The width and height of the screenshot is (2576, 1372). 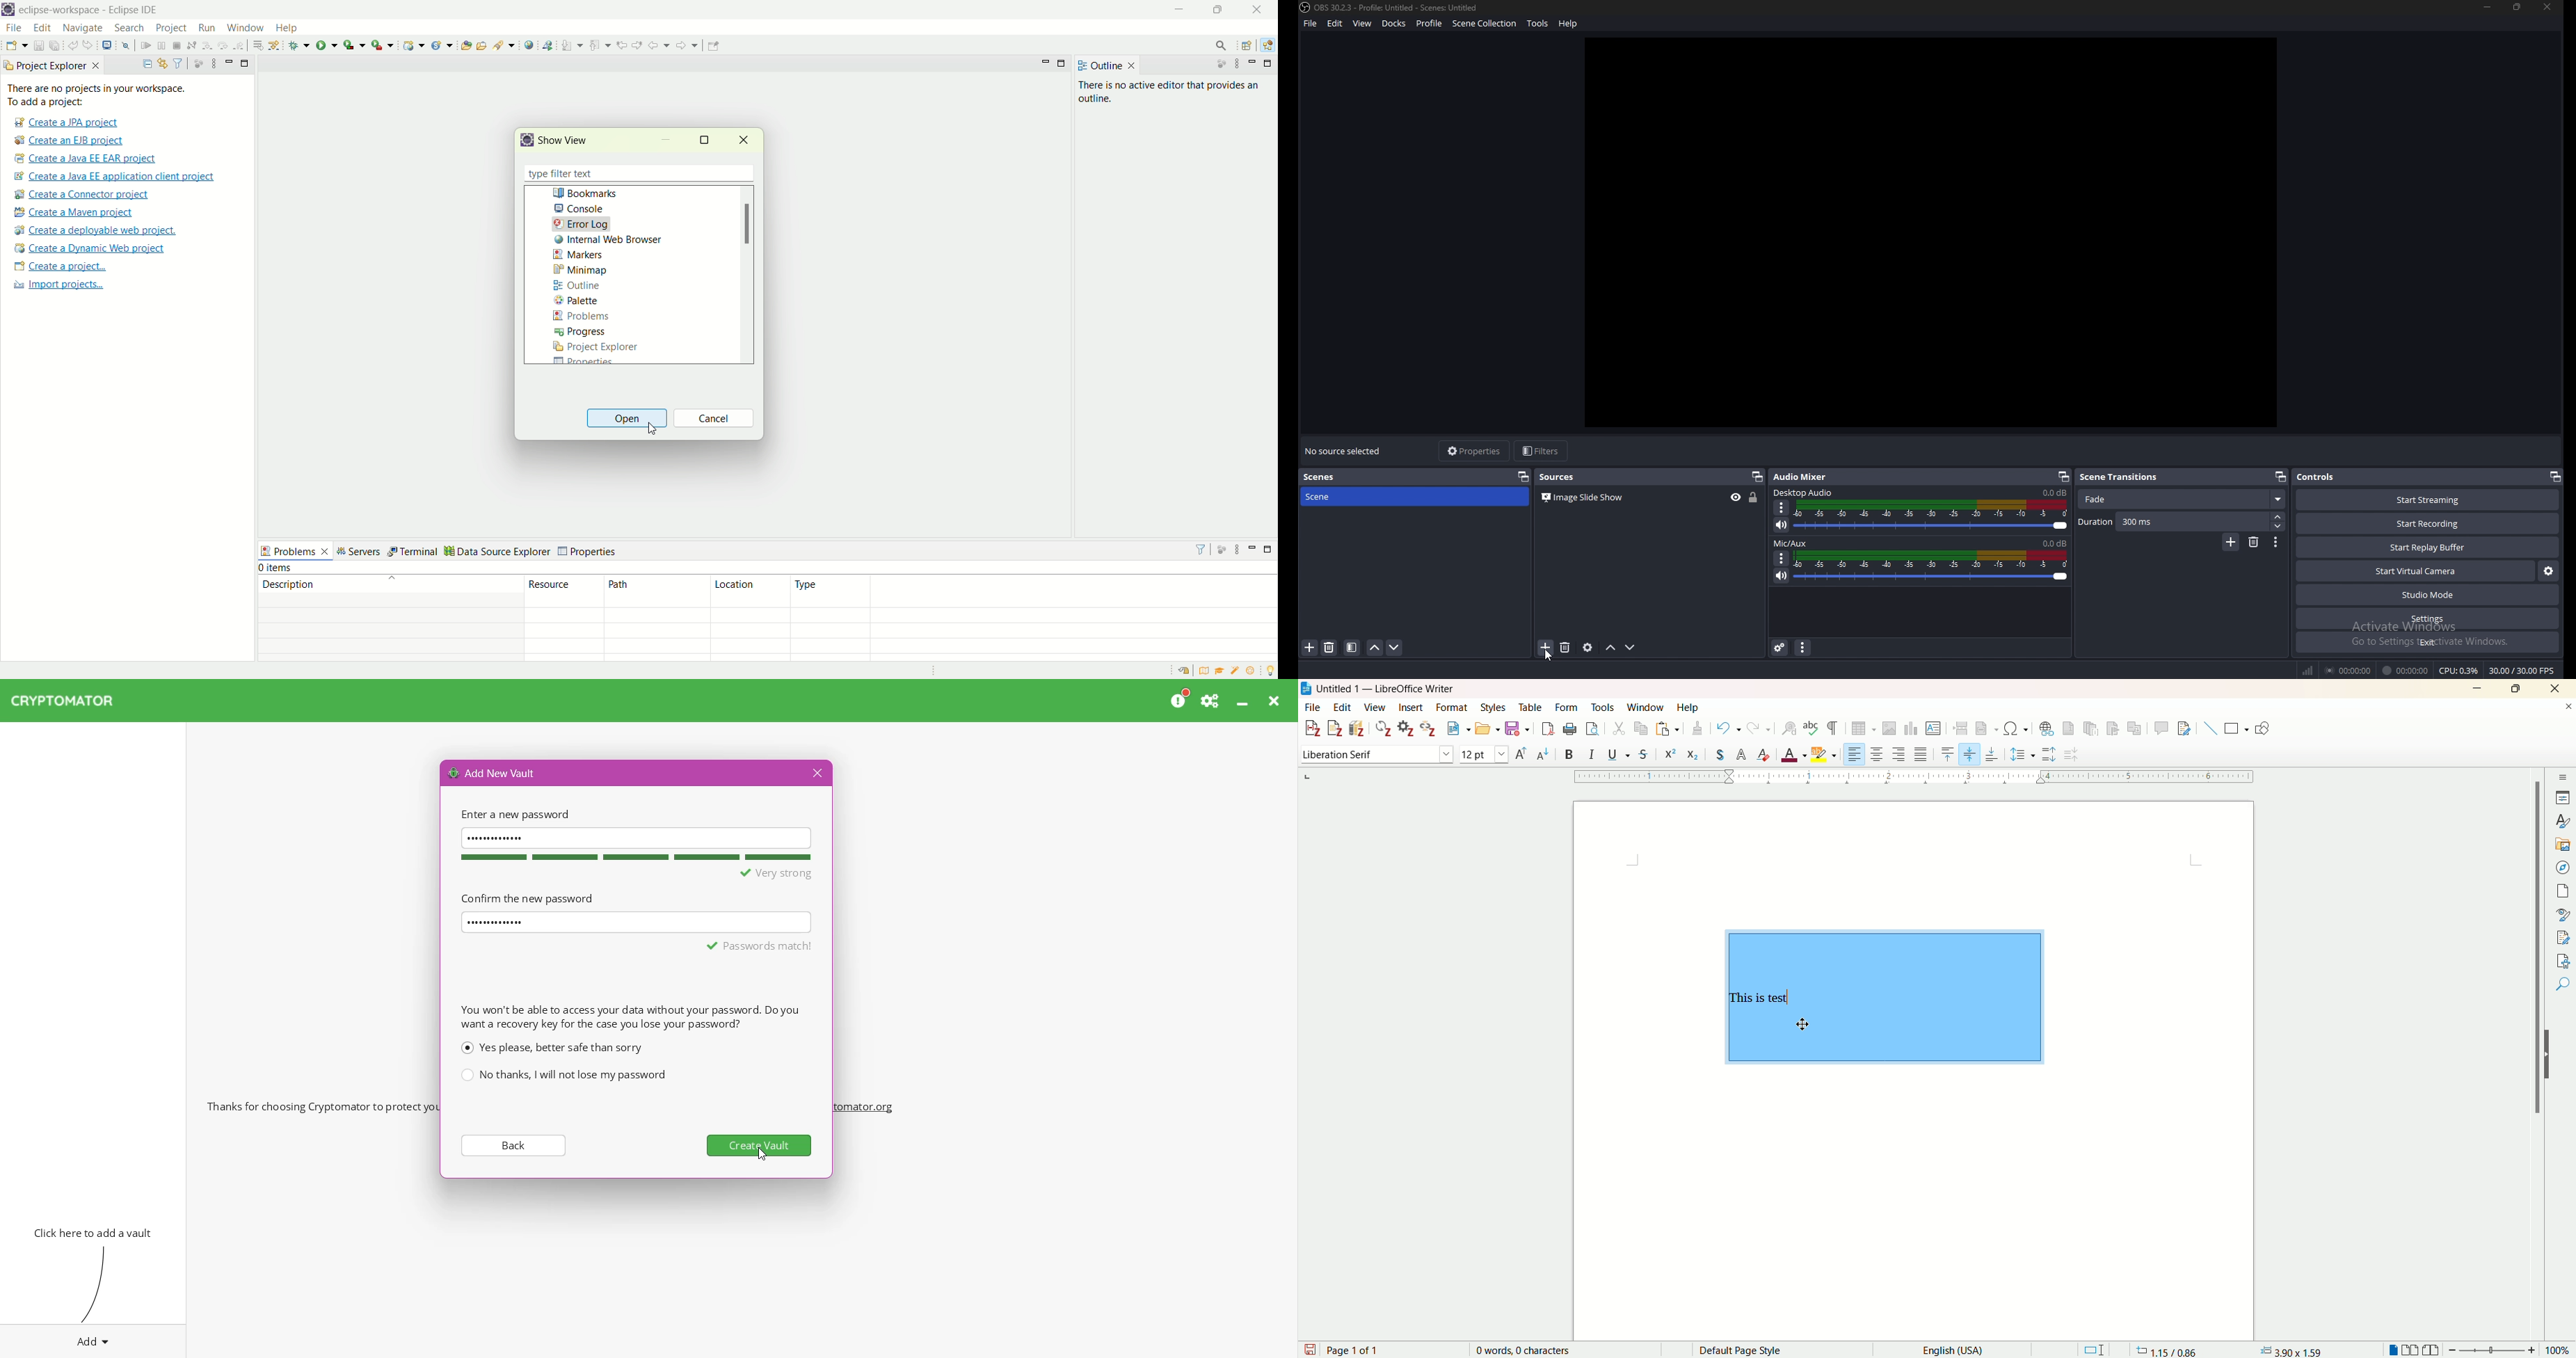 I want to click on navigate, so click(x=84, y=27).